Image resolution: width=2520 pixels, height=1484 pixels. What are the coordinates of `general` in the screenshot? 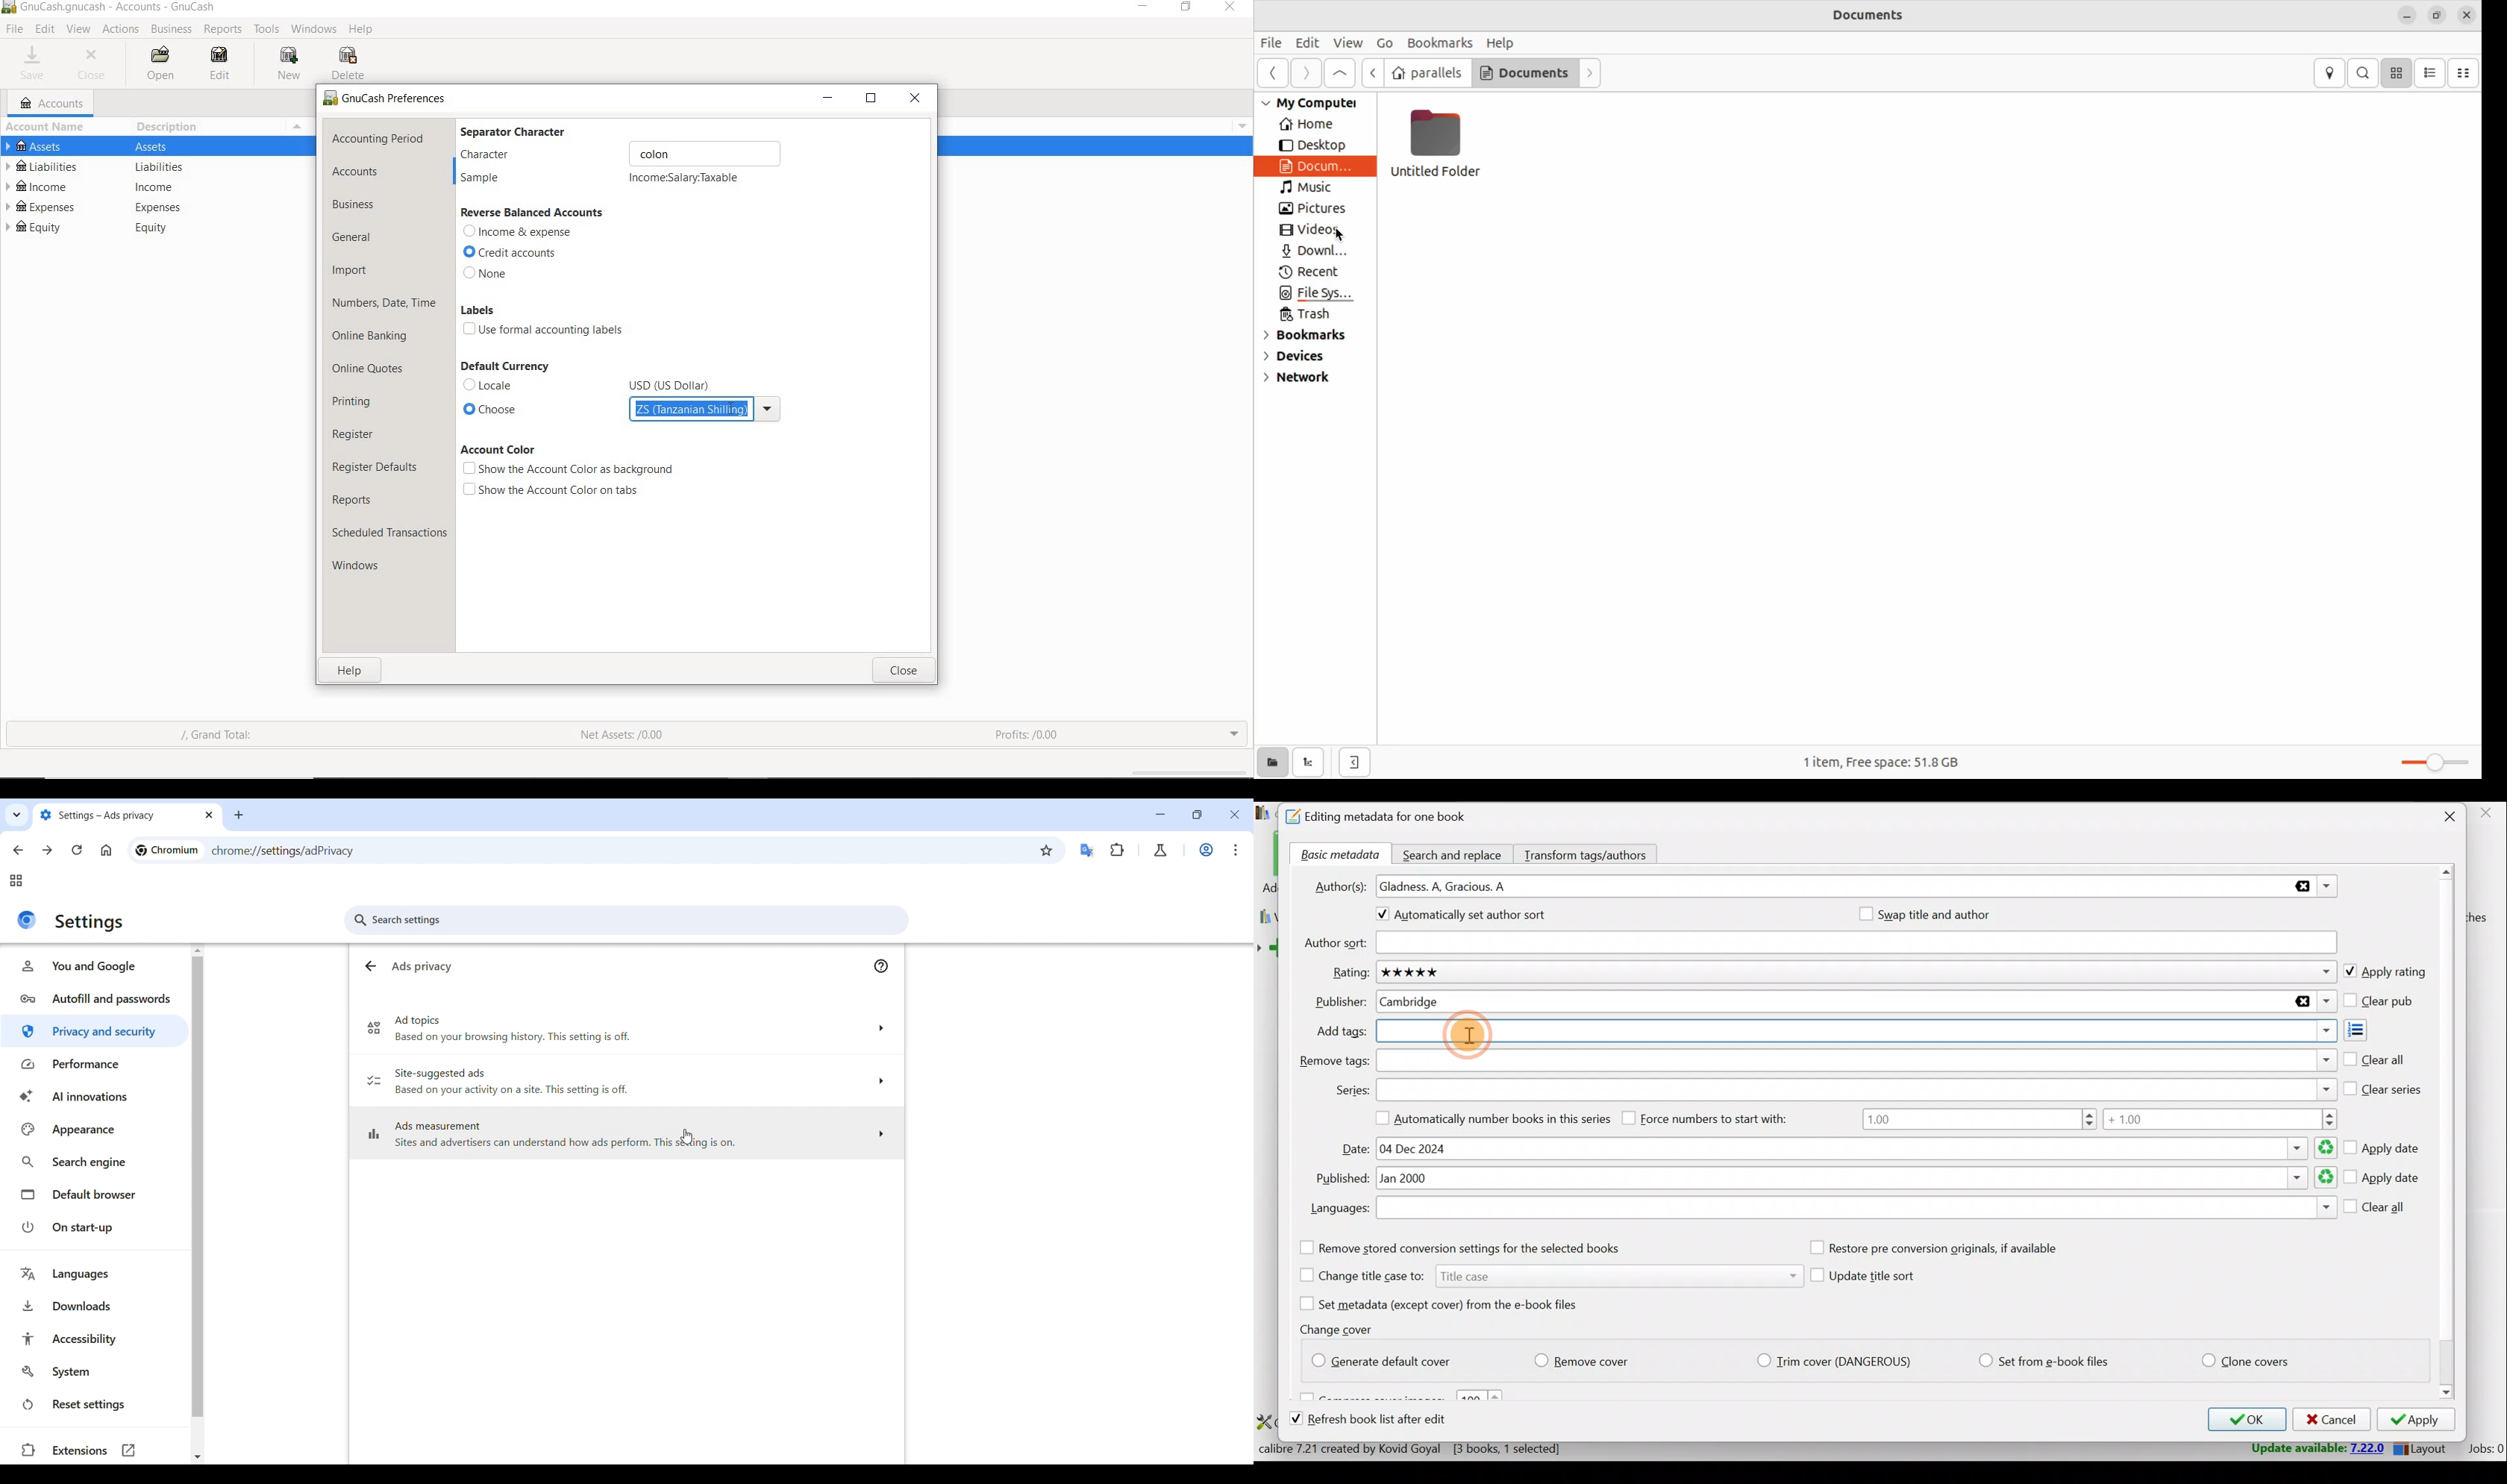 It's located at (357, 238).